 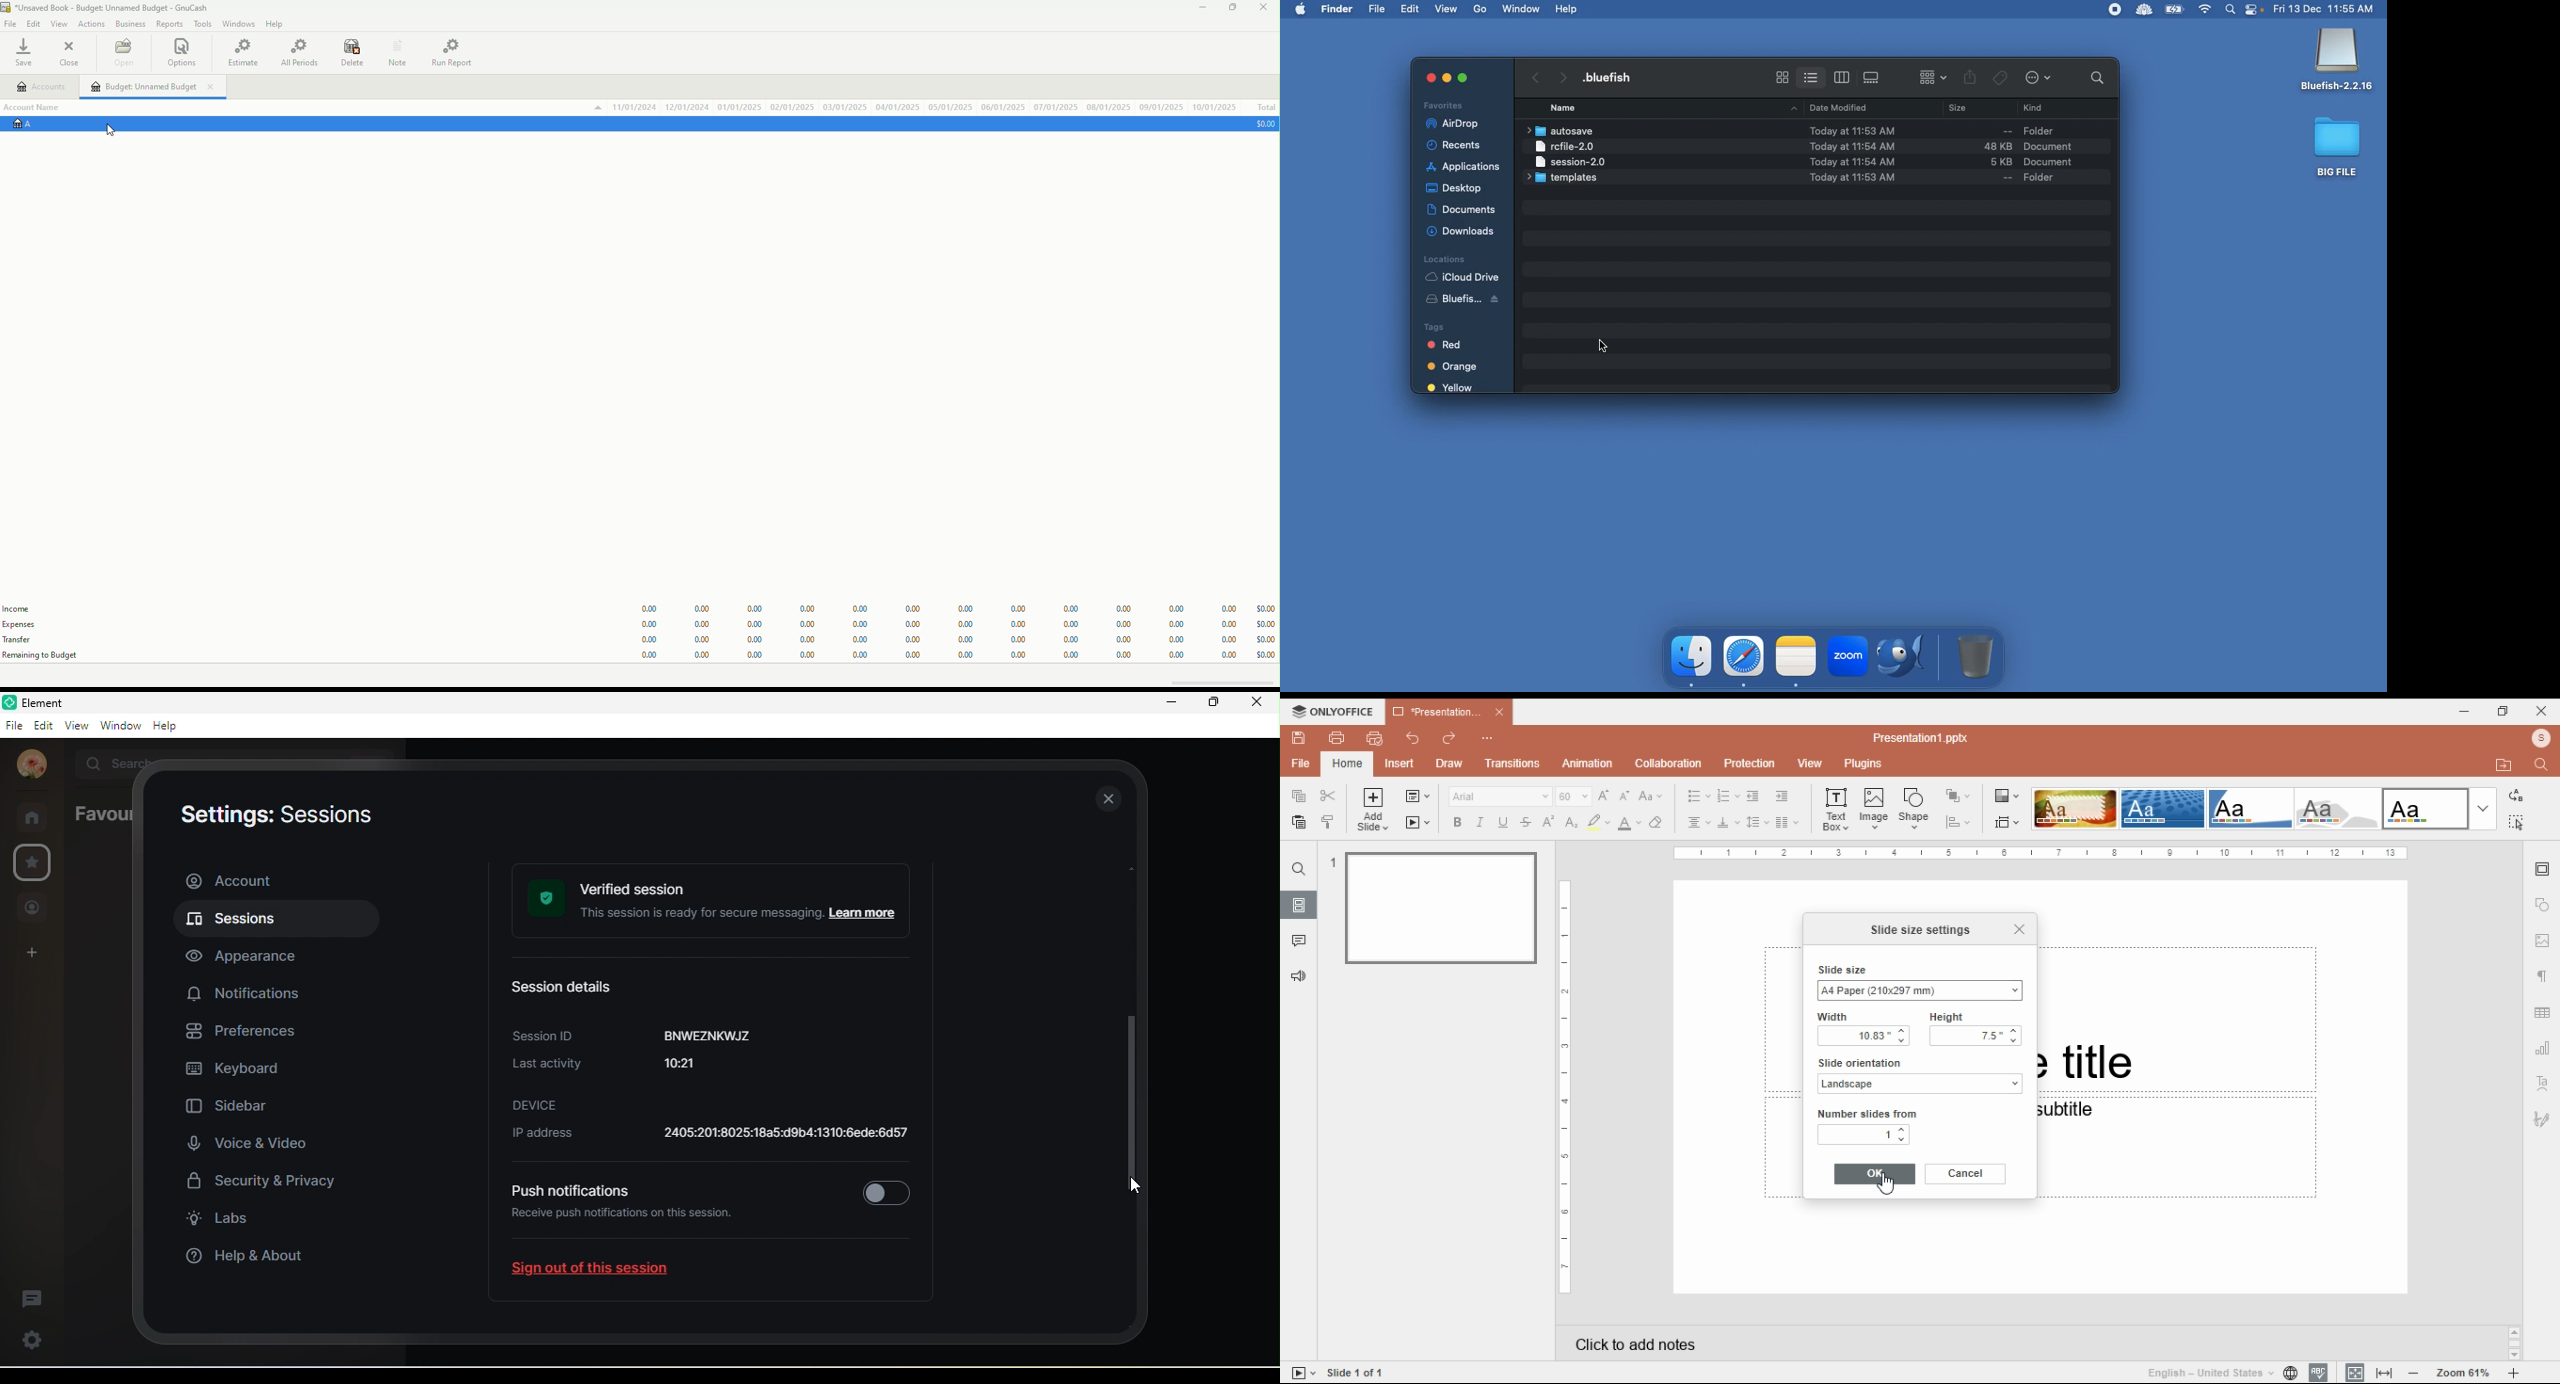 I want to click on sessions, so click(x=273, y=922).